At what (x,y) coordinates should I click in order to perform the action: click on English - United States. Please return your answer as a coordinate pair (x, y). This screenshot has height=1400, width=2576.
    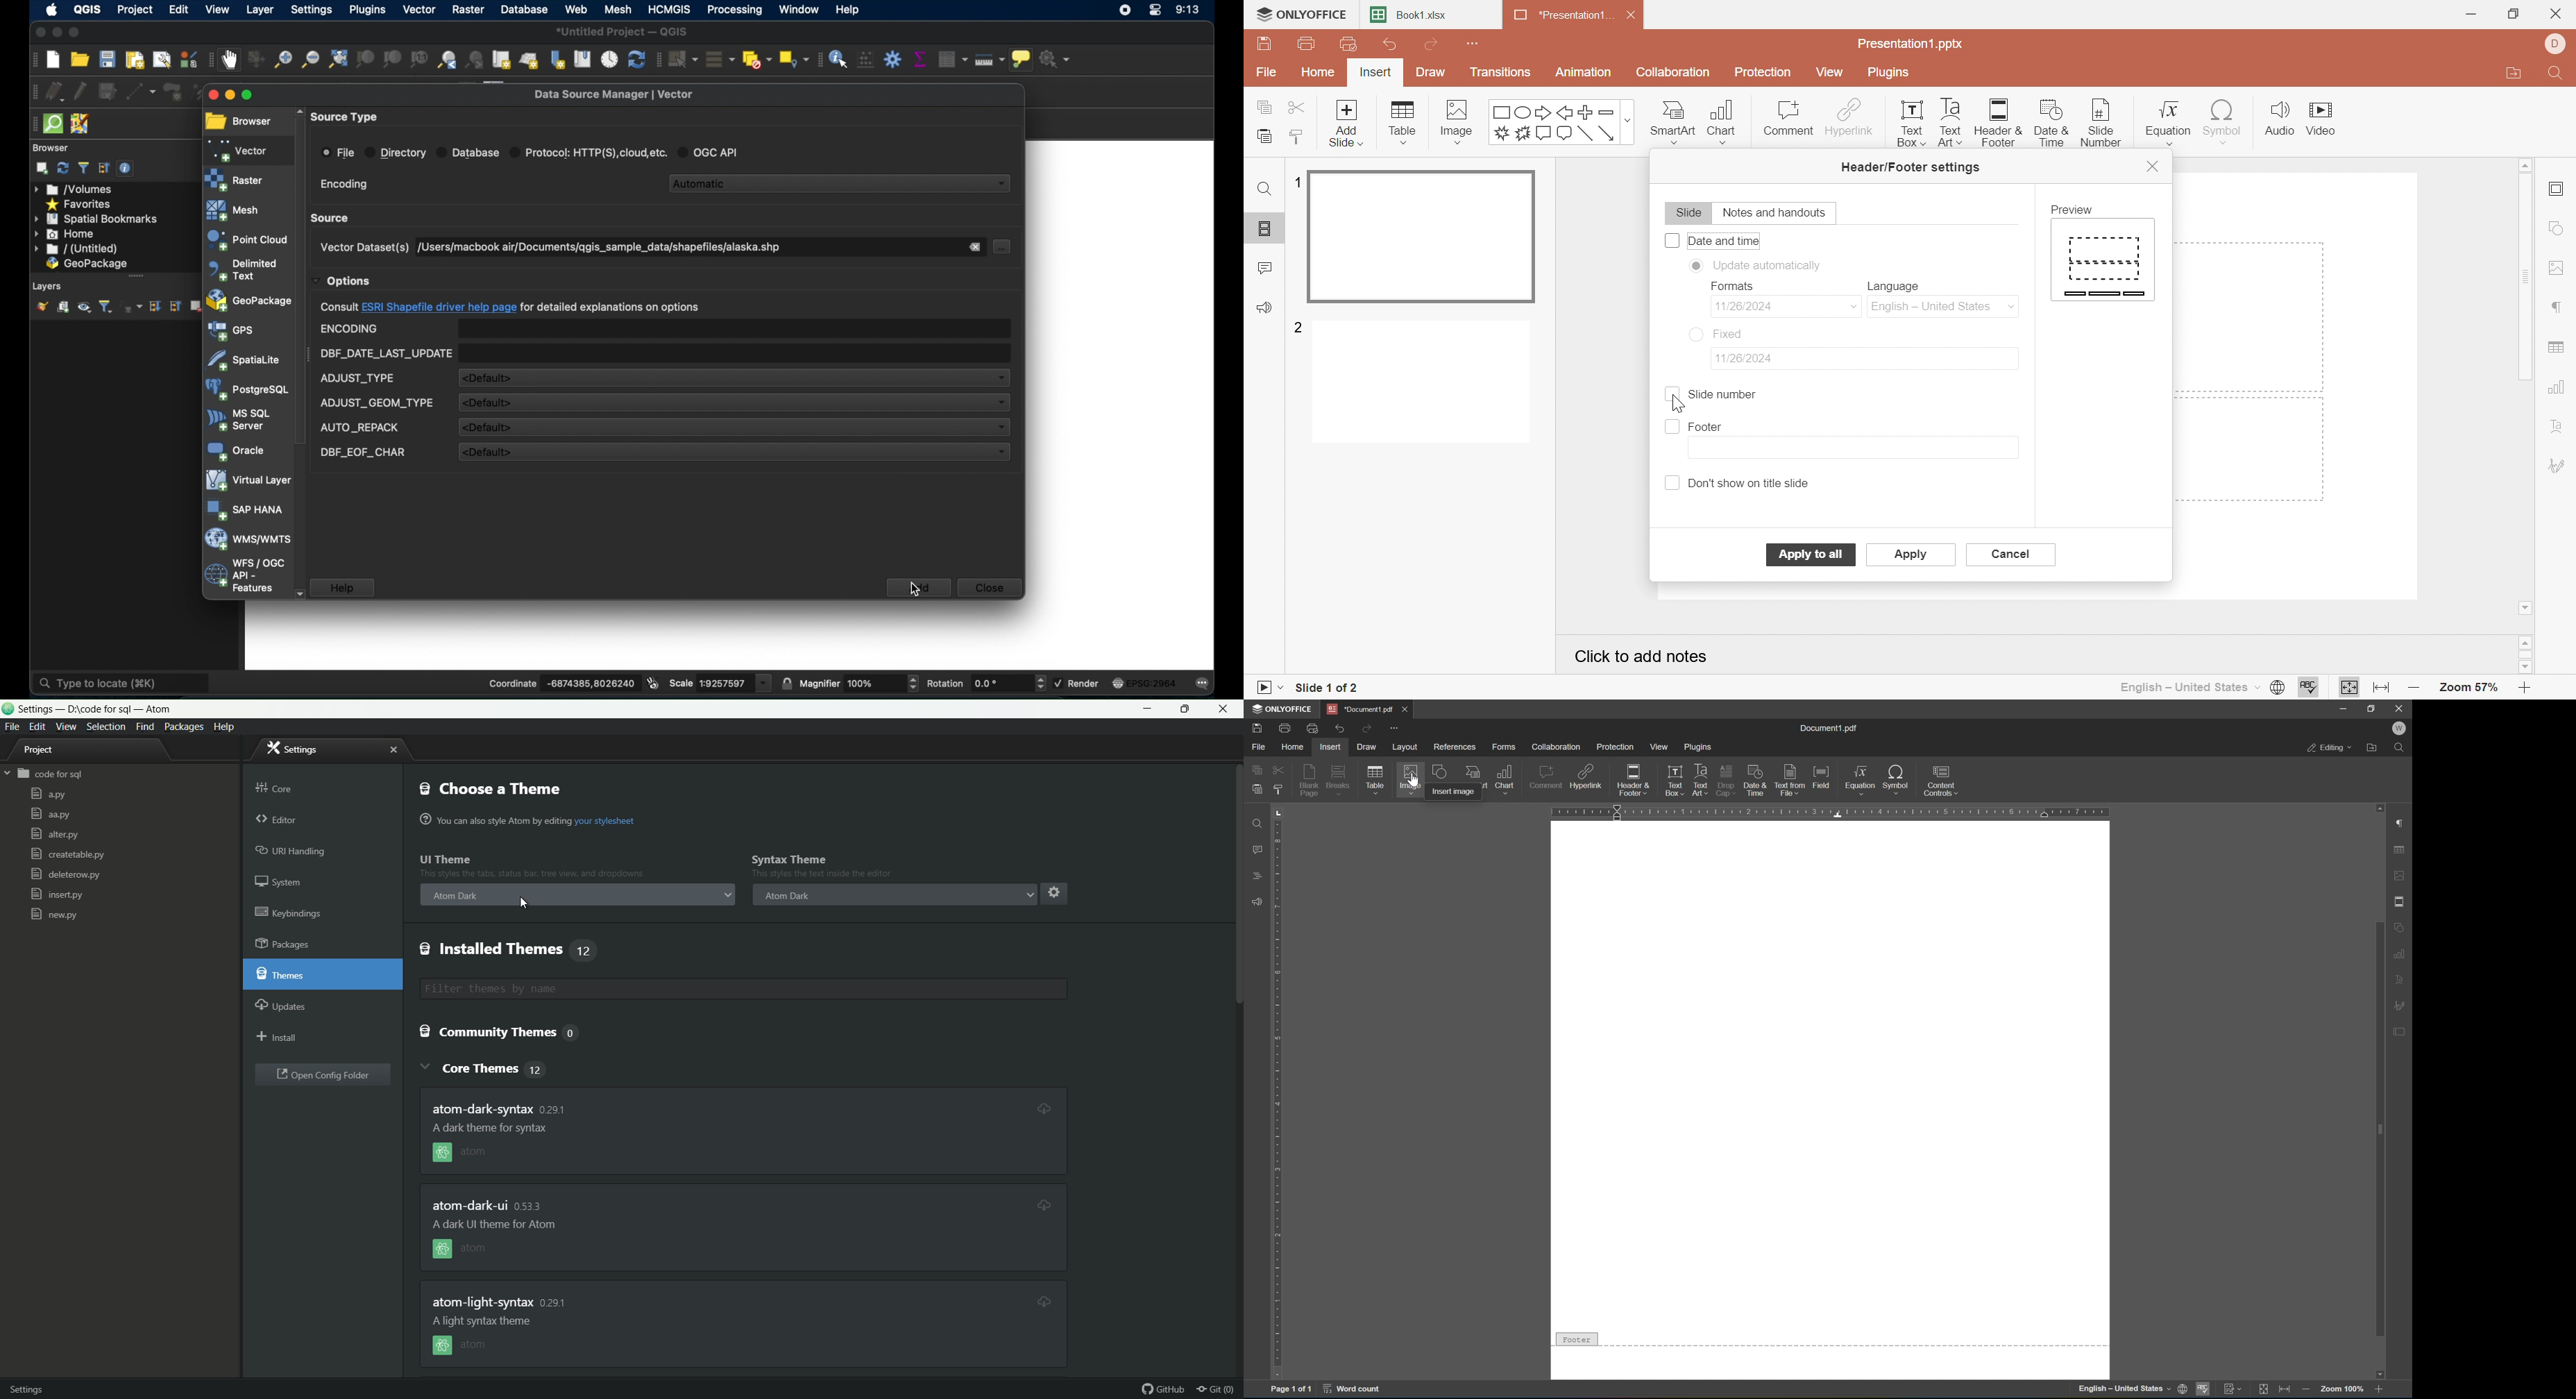
    Looking at the image, I should click on (2188, 687).